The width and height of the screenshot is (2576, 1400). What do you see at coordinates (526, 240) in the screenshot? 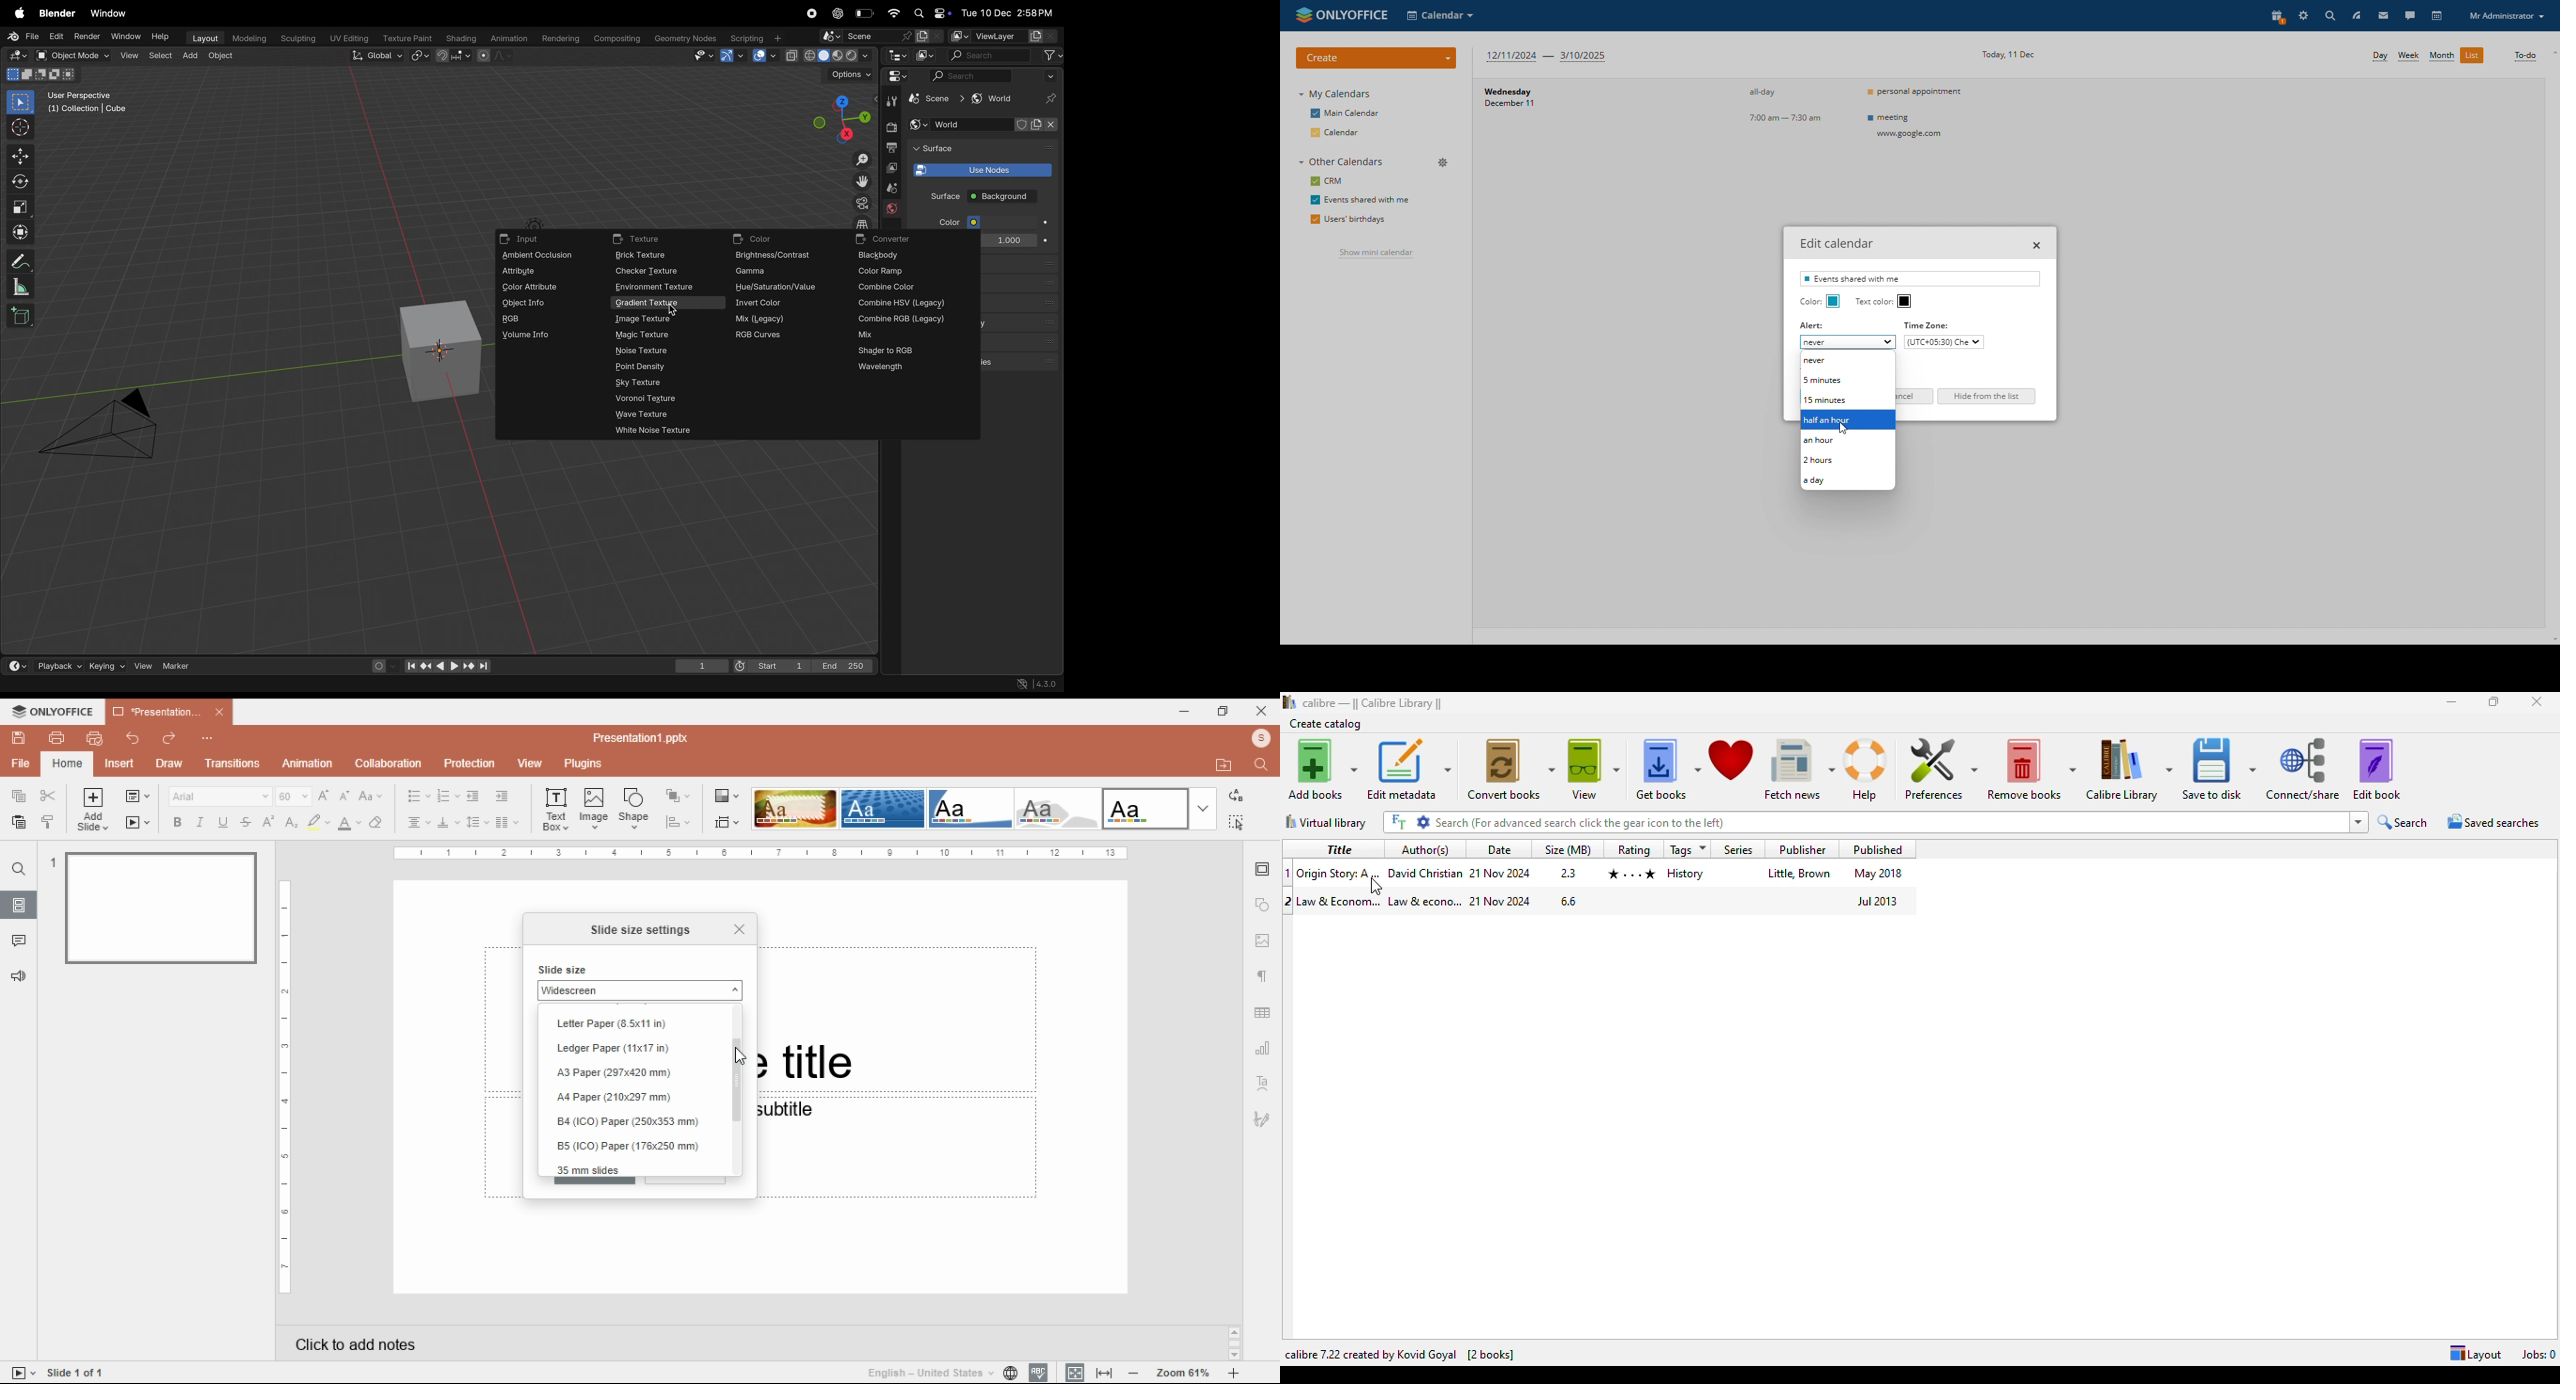
I see `input` at bounding box center [526, 240].